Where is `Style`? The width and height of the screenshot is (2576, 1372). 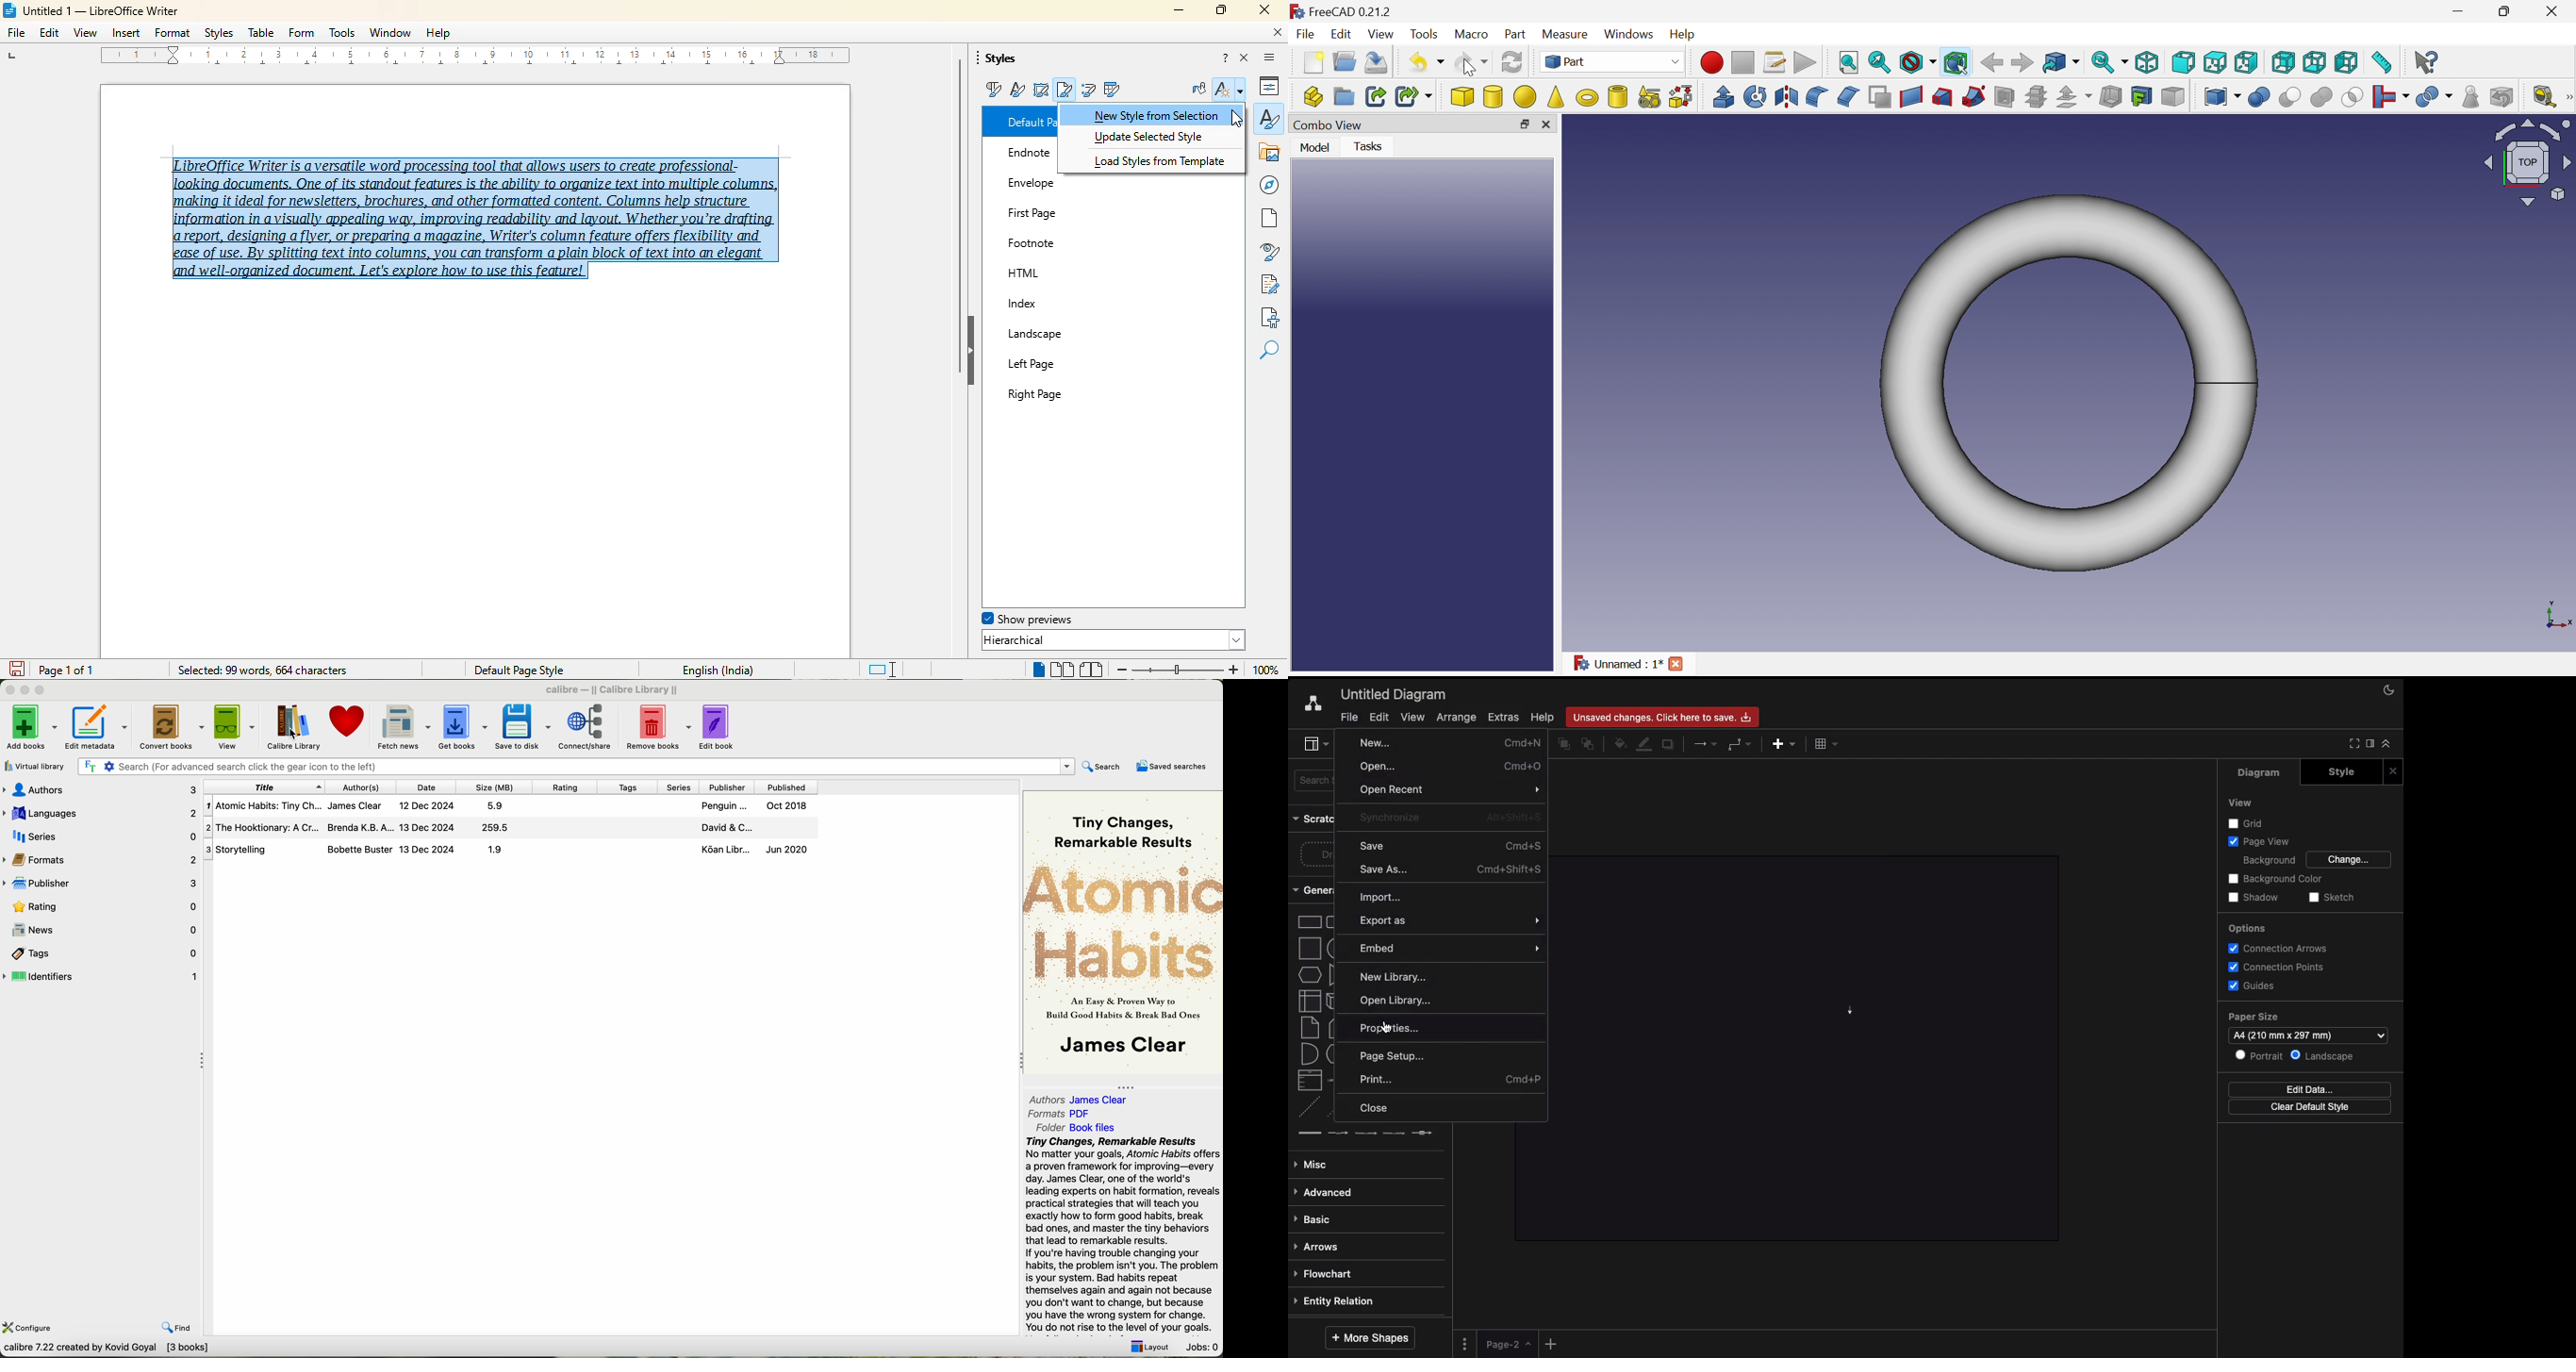
Style is located at coordinates (2341, 772).